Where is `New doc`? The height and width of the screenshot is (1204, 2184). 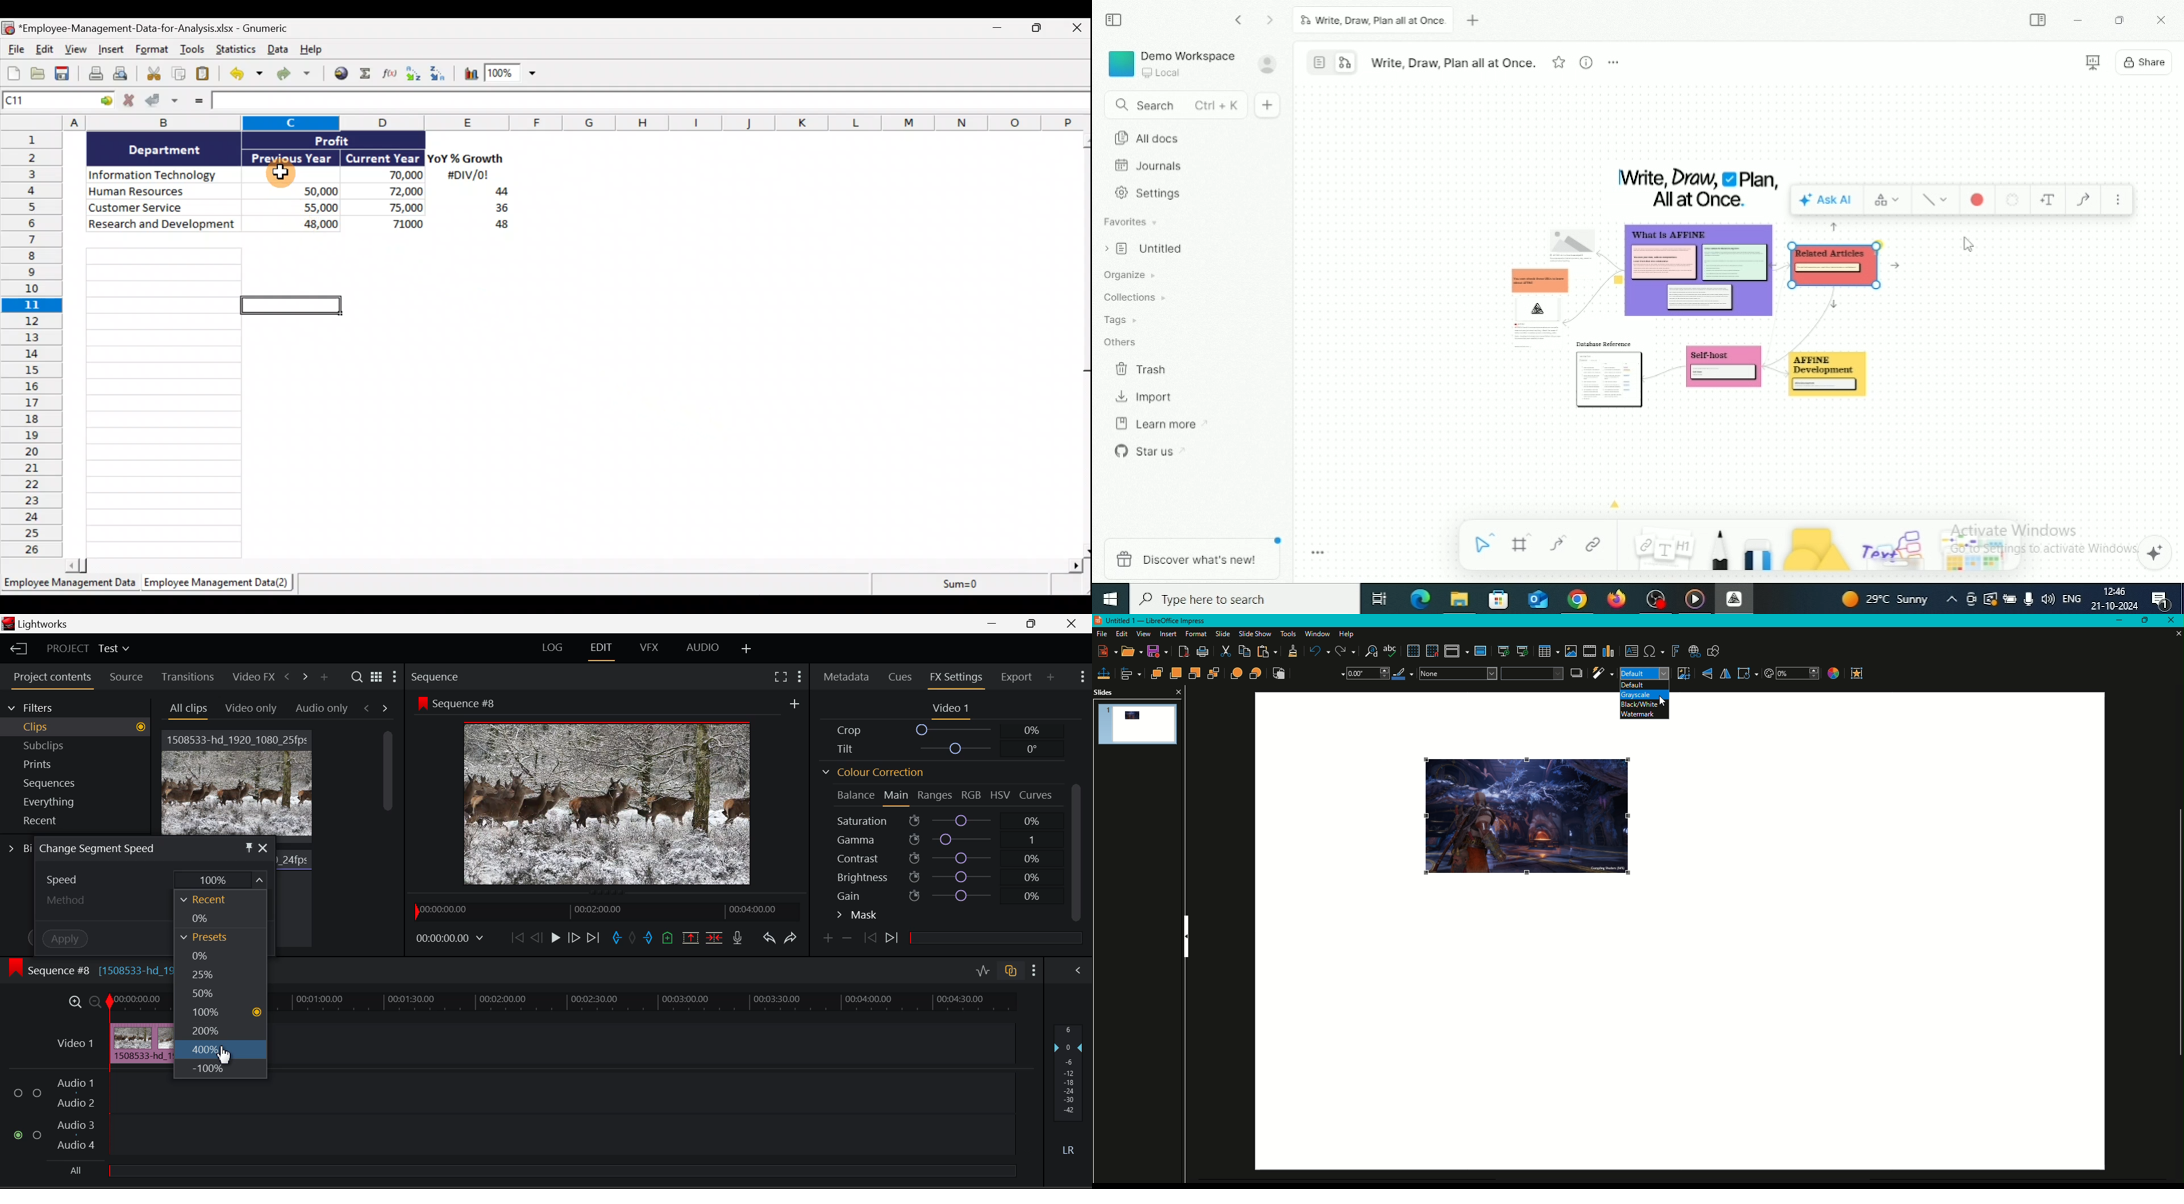 New doc is located at coordinates (1269, 105).